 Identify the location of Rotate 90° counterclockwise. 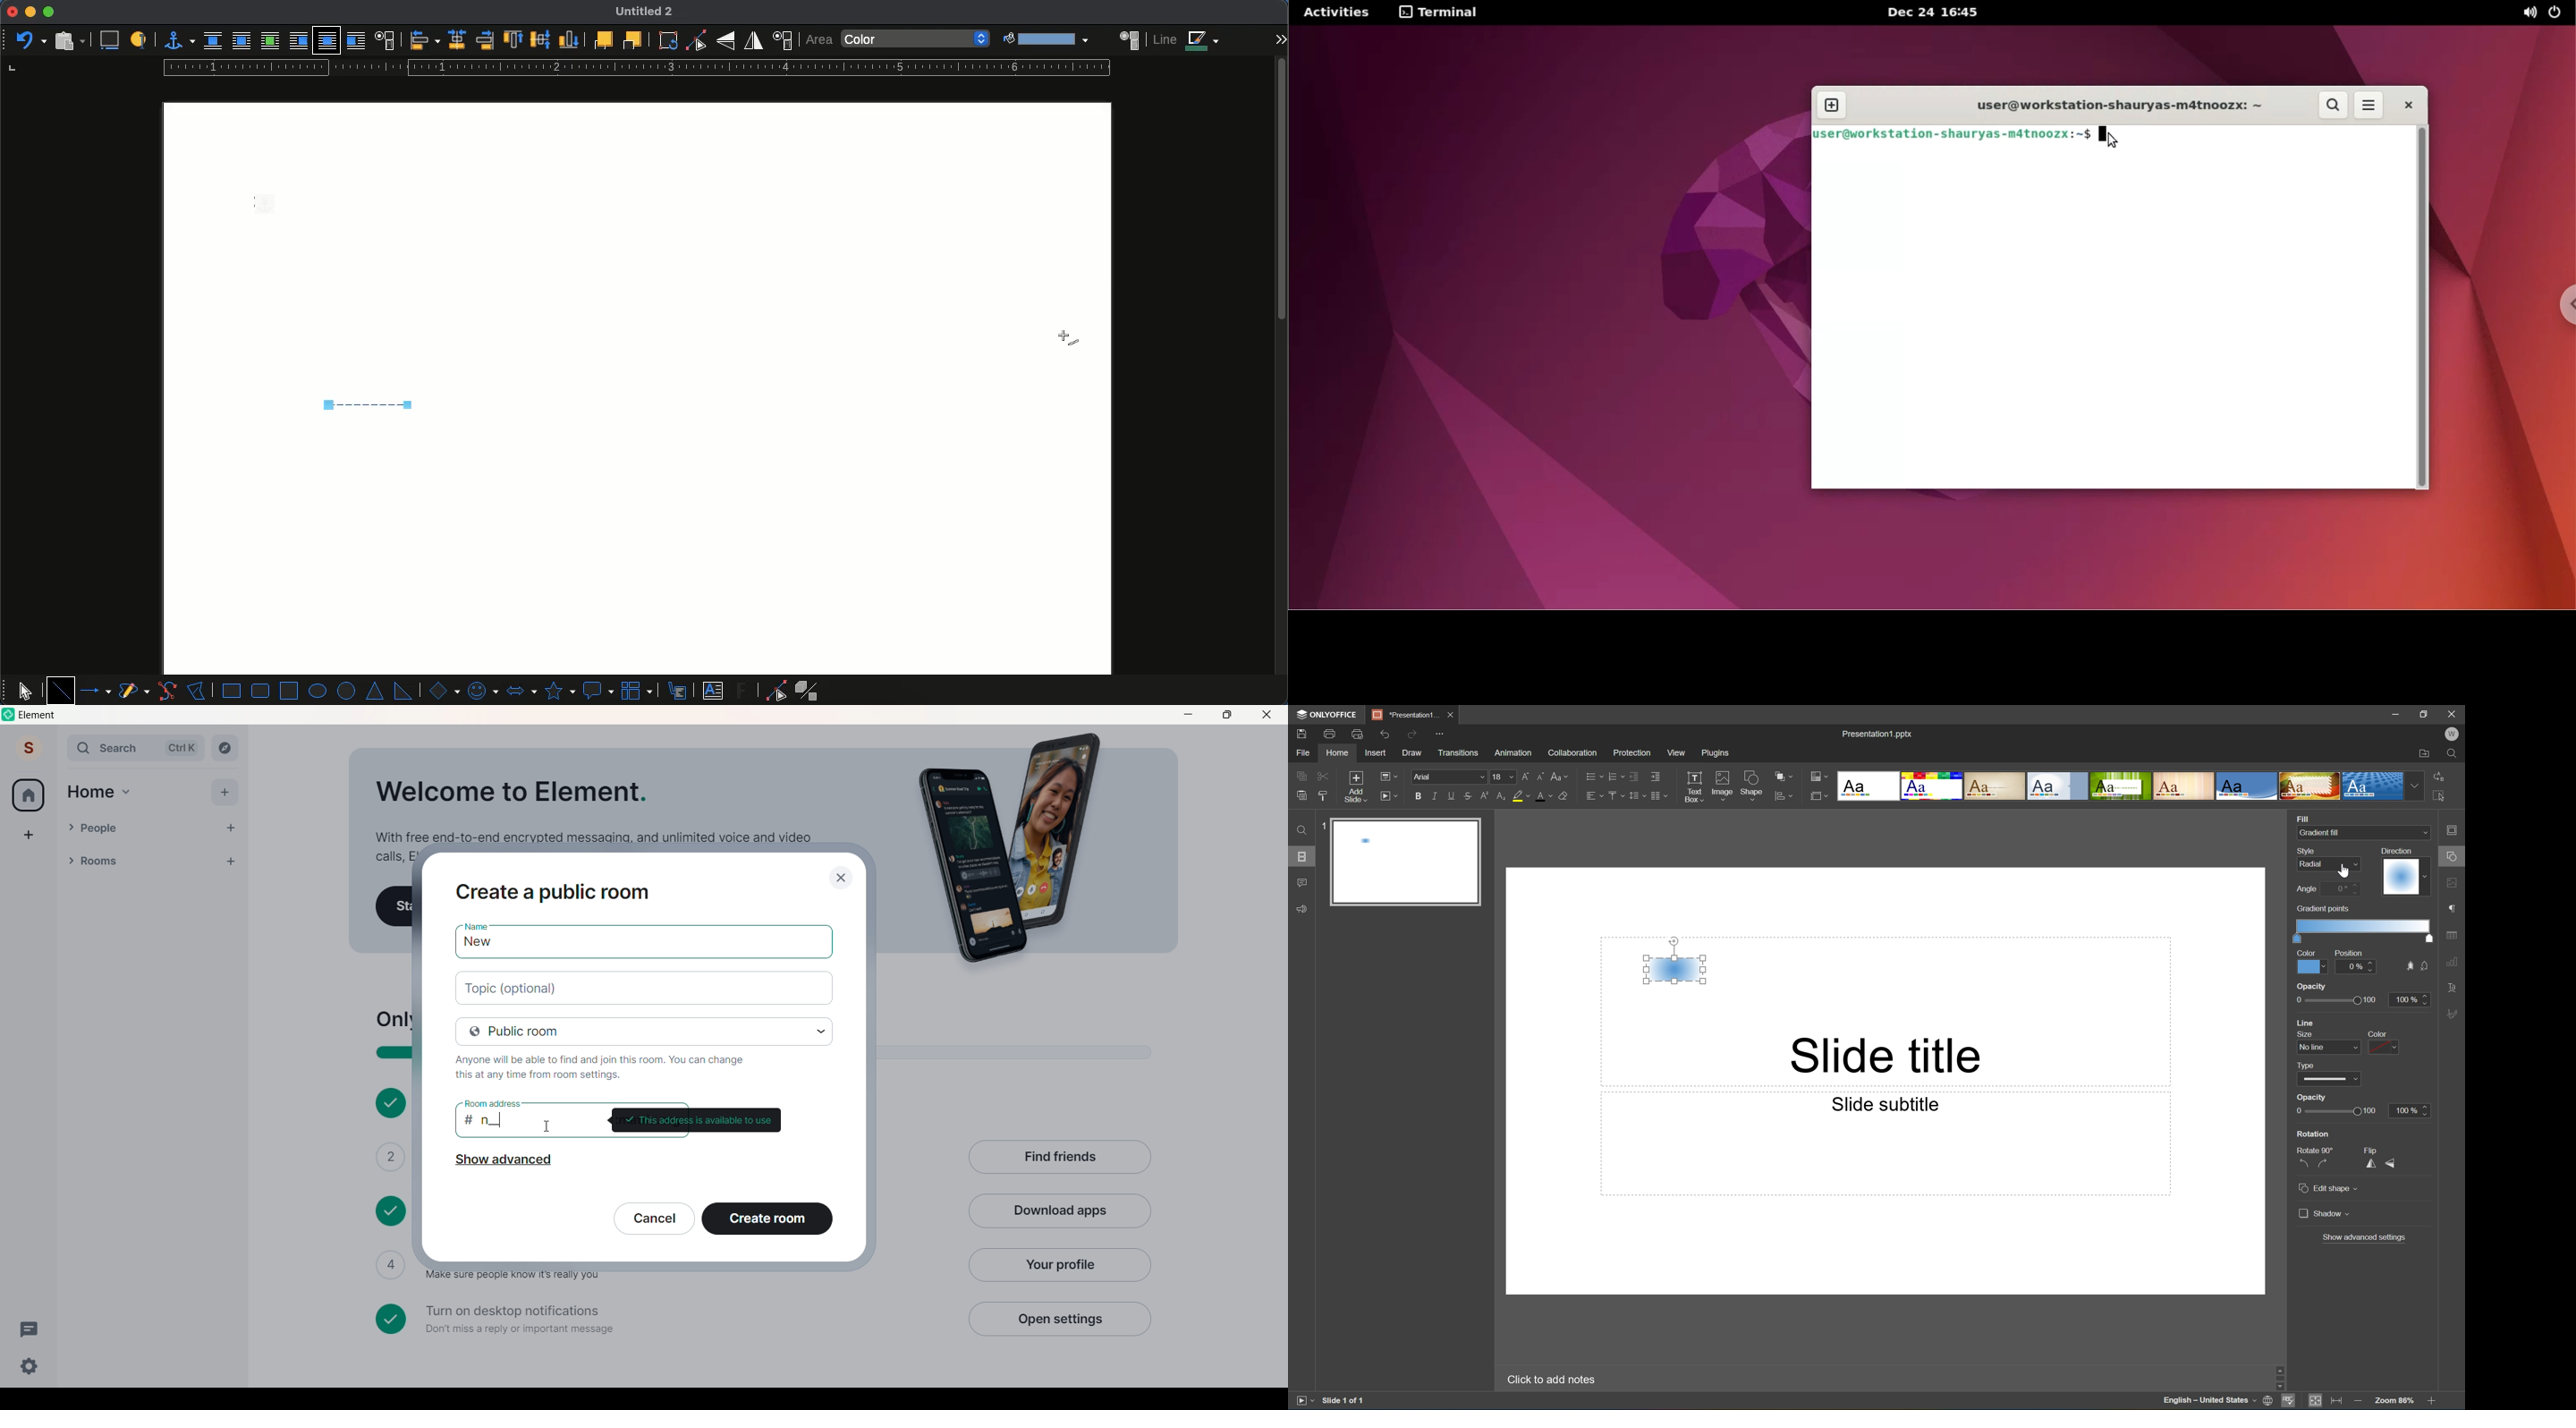
(2304, 1163).